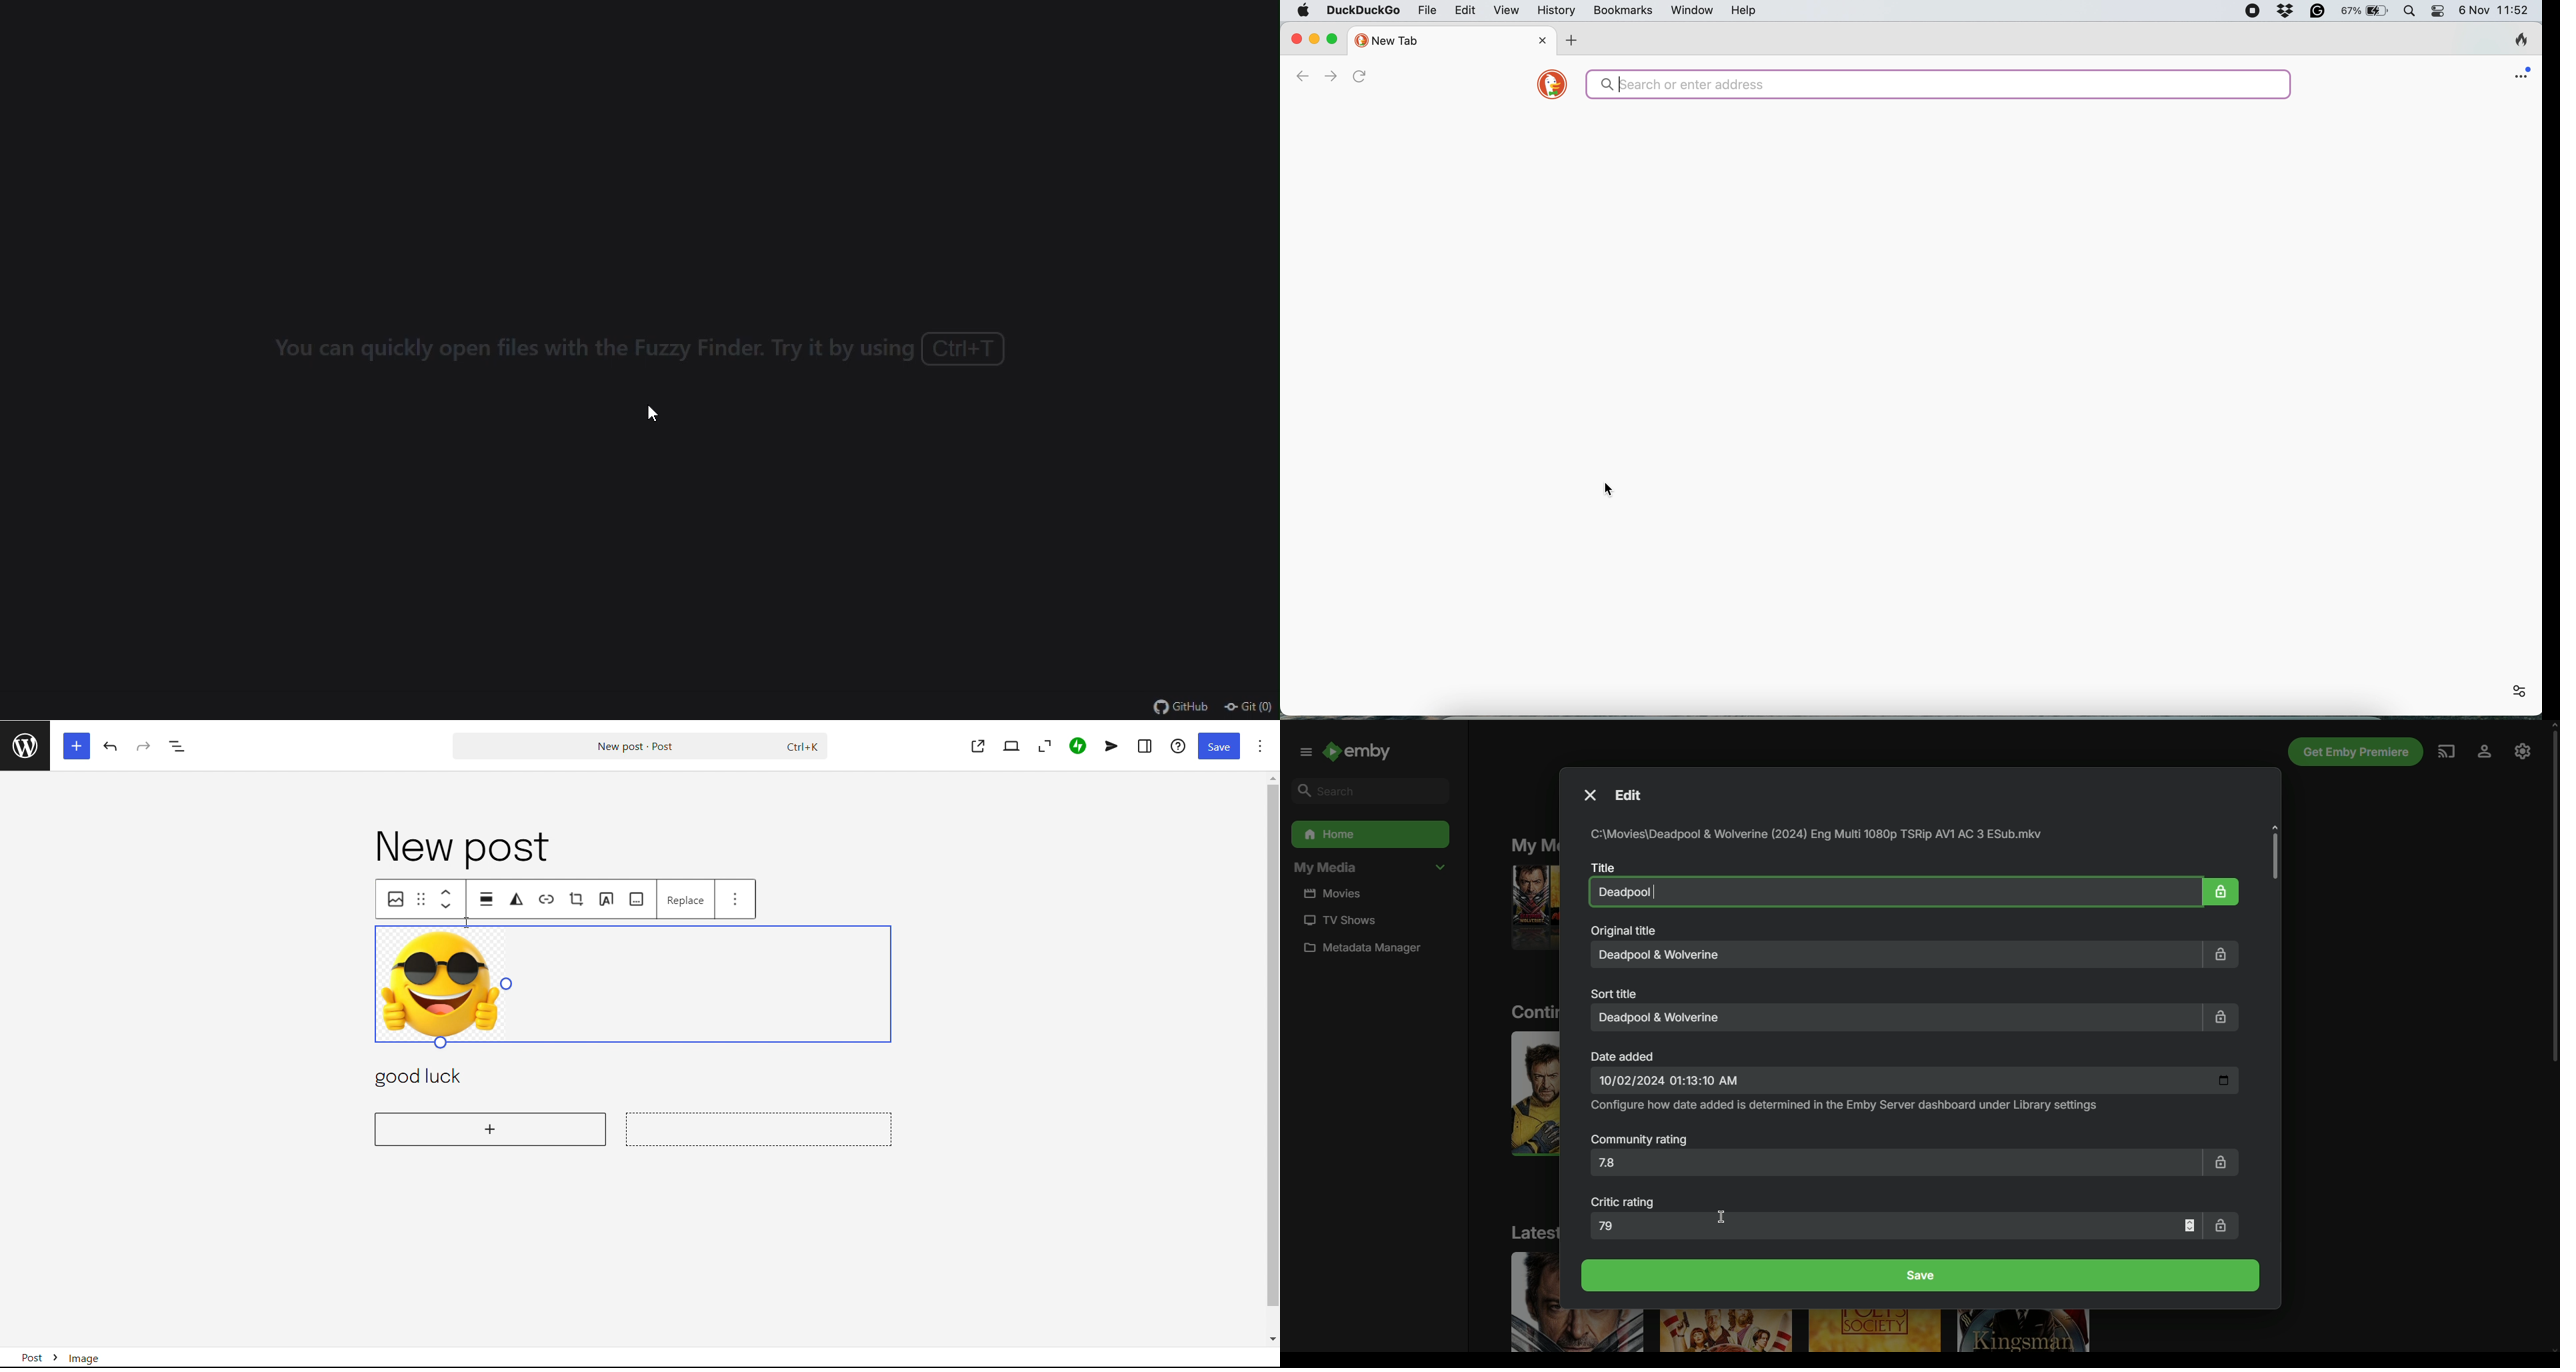  What do you see at coordinates (2368, 11) in the screenshot?
I see `battery` at bounding box center [2368, 11].